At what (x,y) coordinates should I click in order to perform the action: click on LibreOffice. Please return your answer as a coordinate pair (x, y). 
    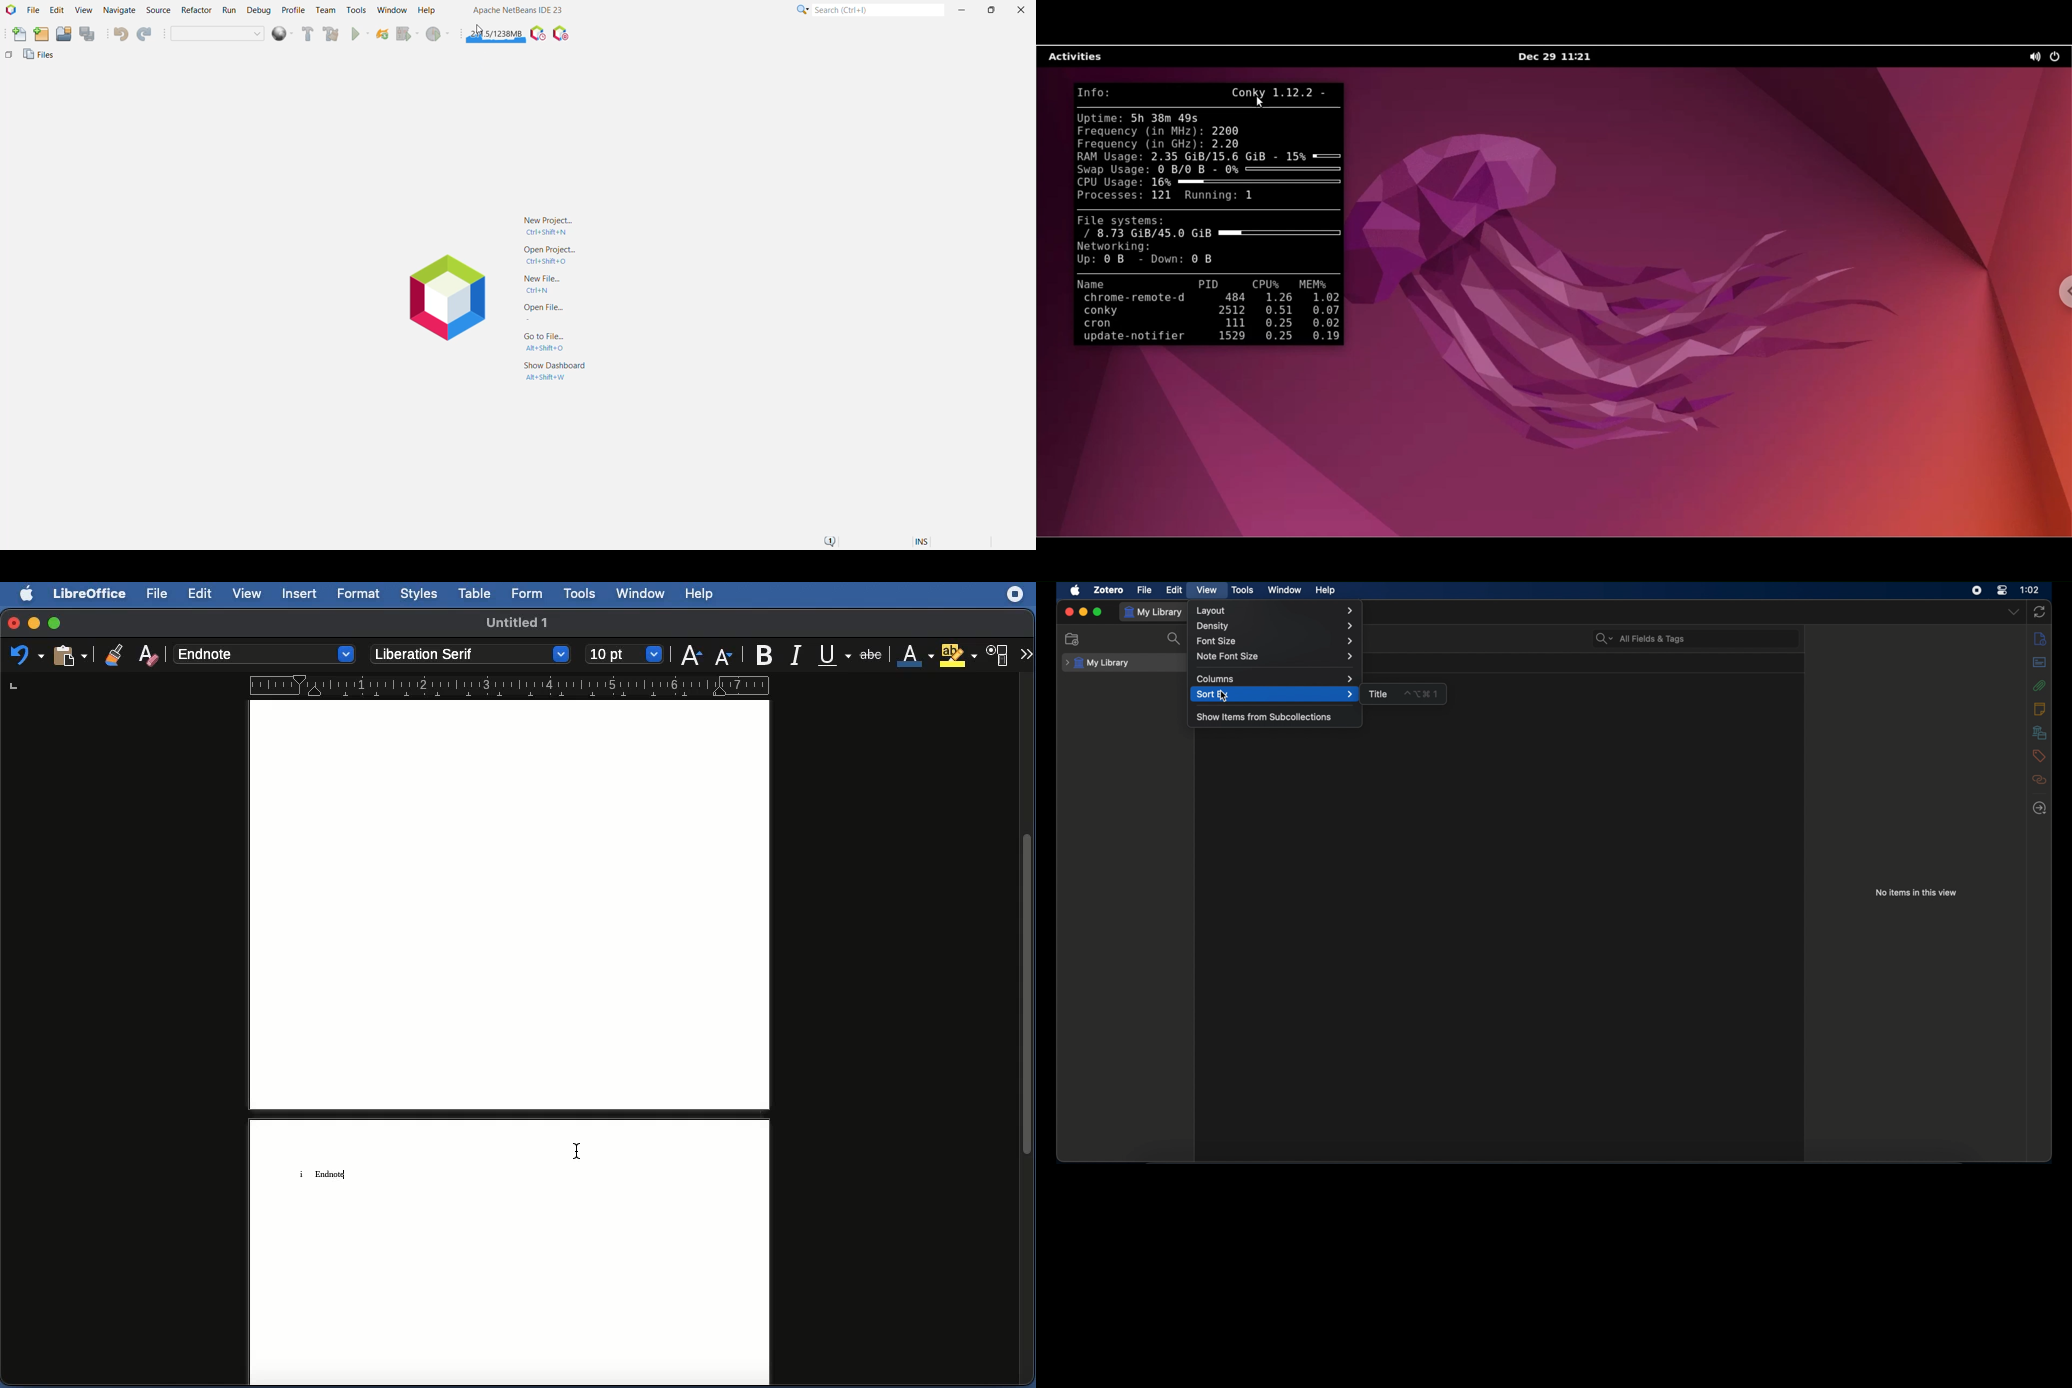
    Looking at the image, I should click on (91, 594).